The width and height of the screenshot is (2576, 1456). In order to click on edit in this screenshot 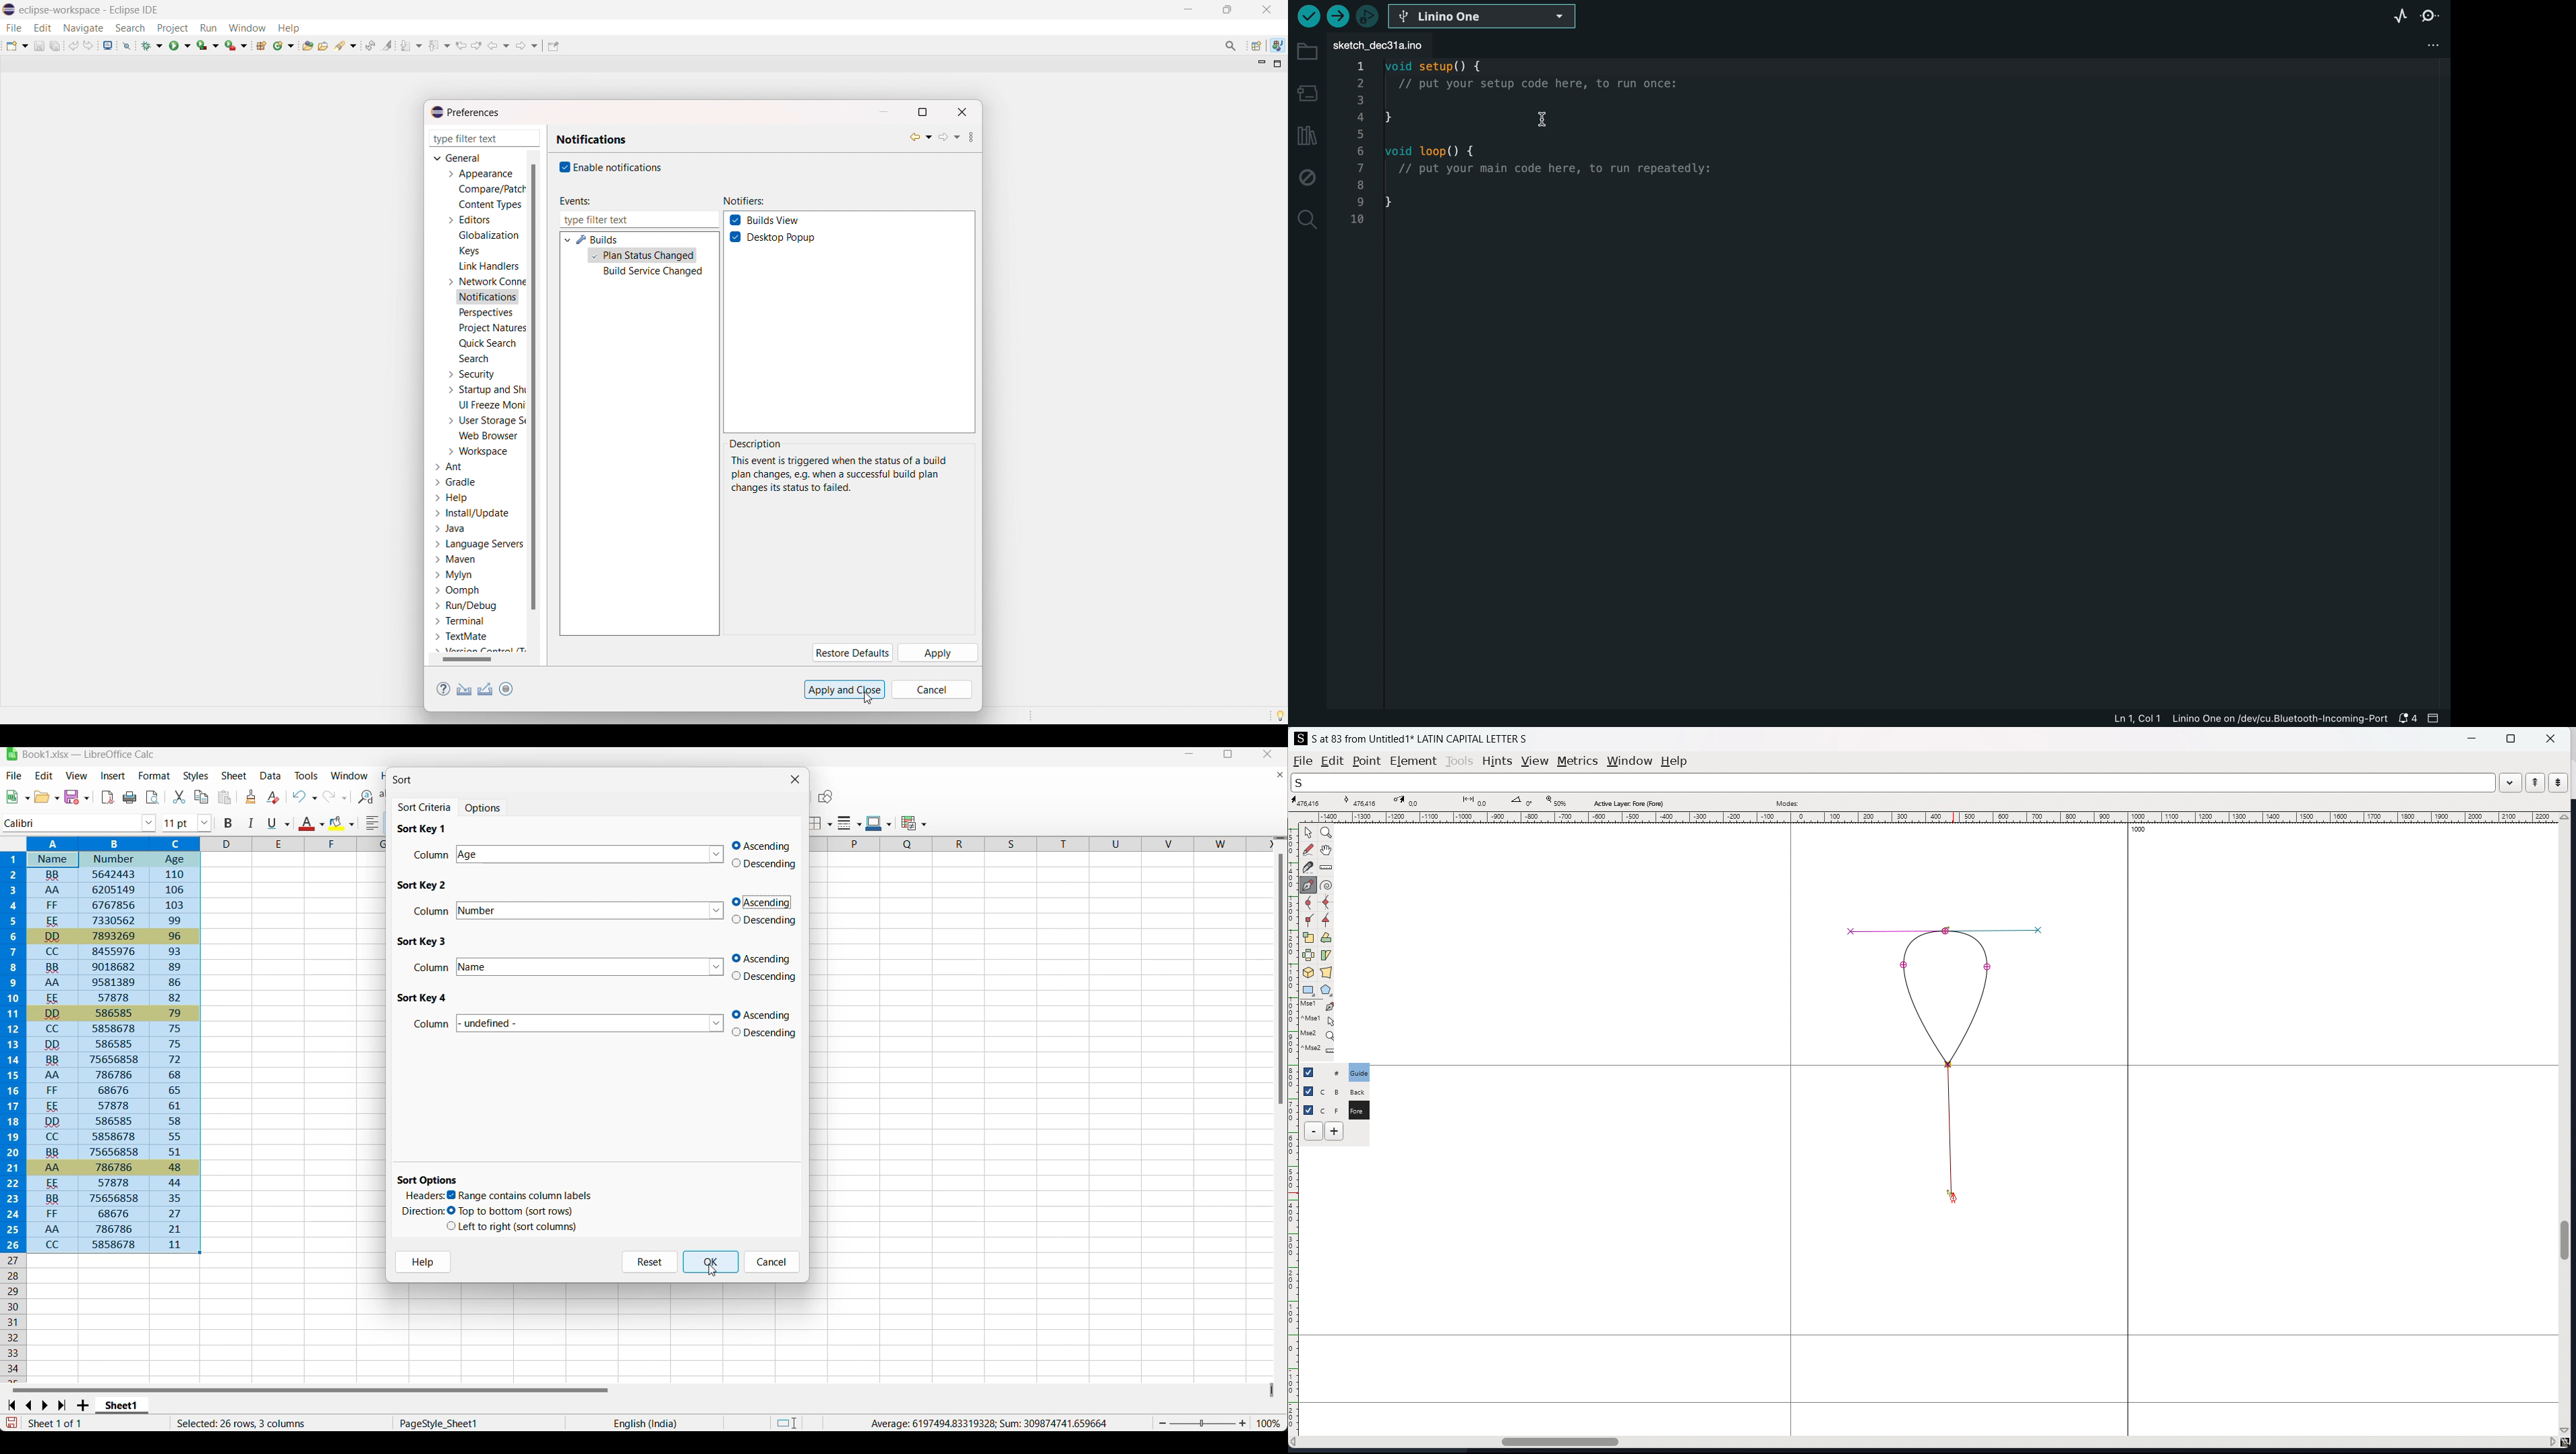, I will do `click(42, 28)`.